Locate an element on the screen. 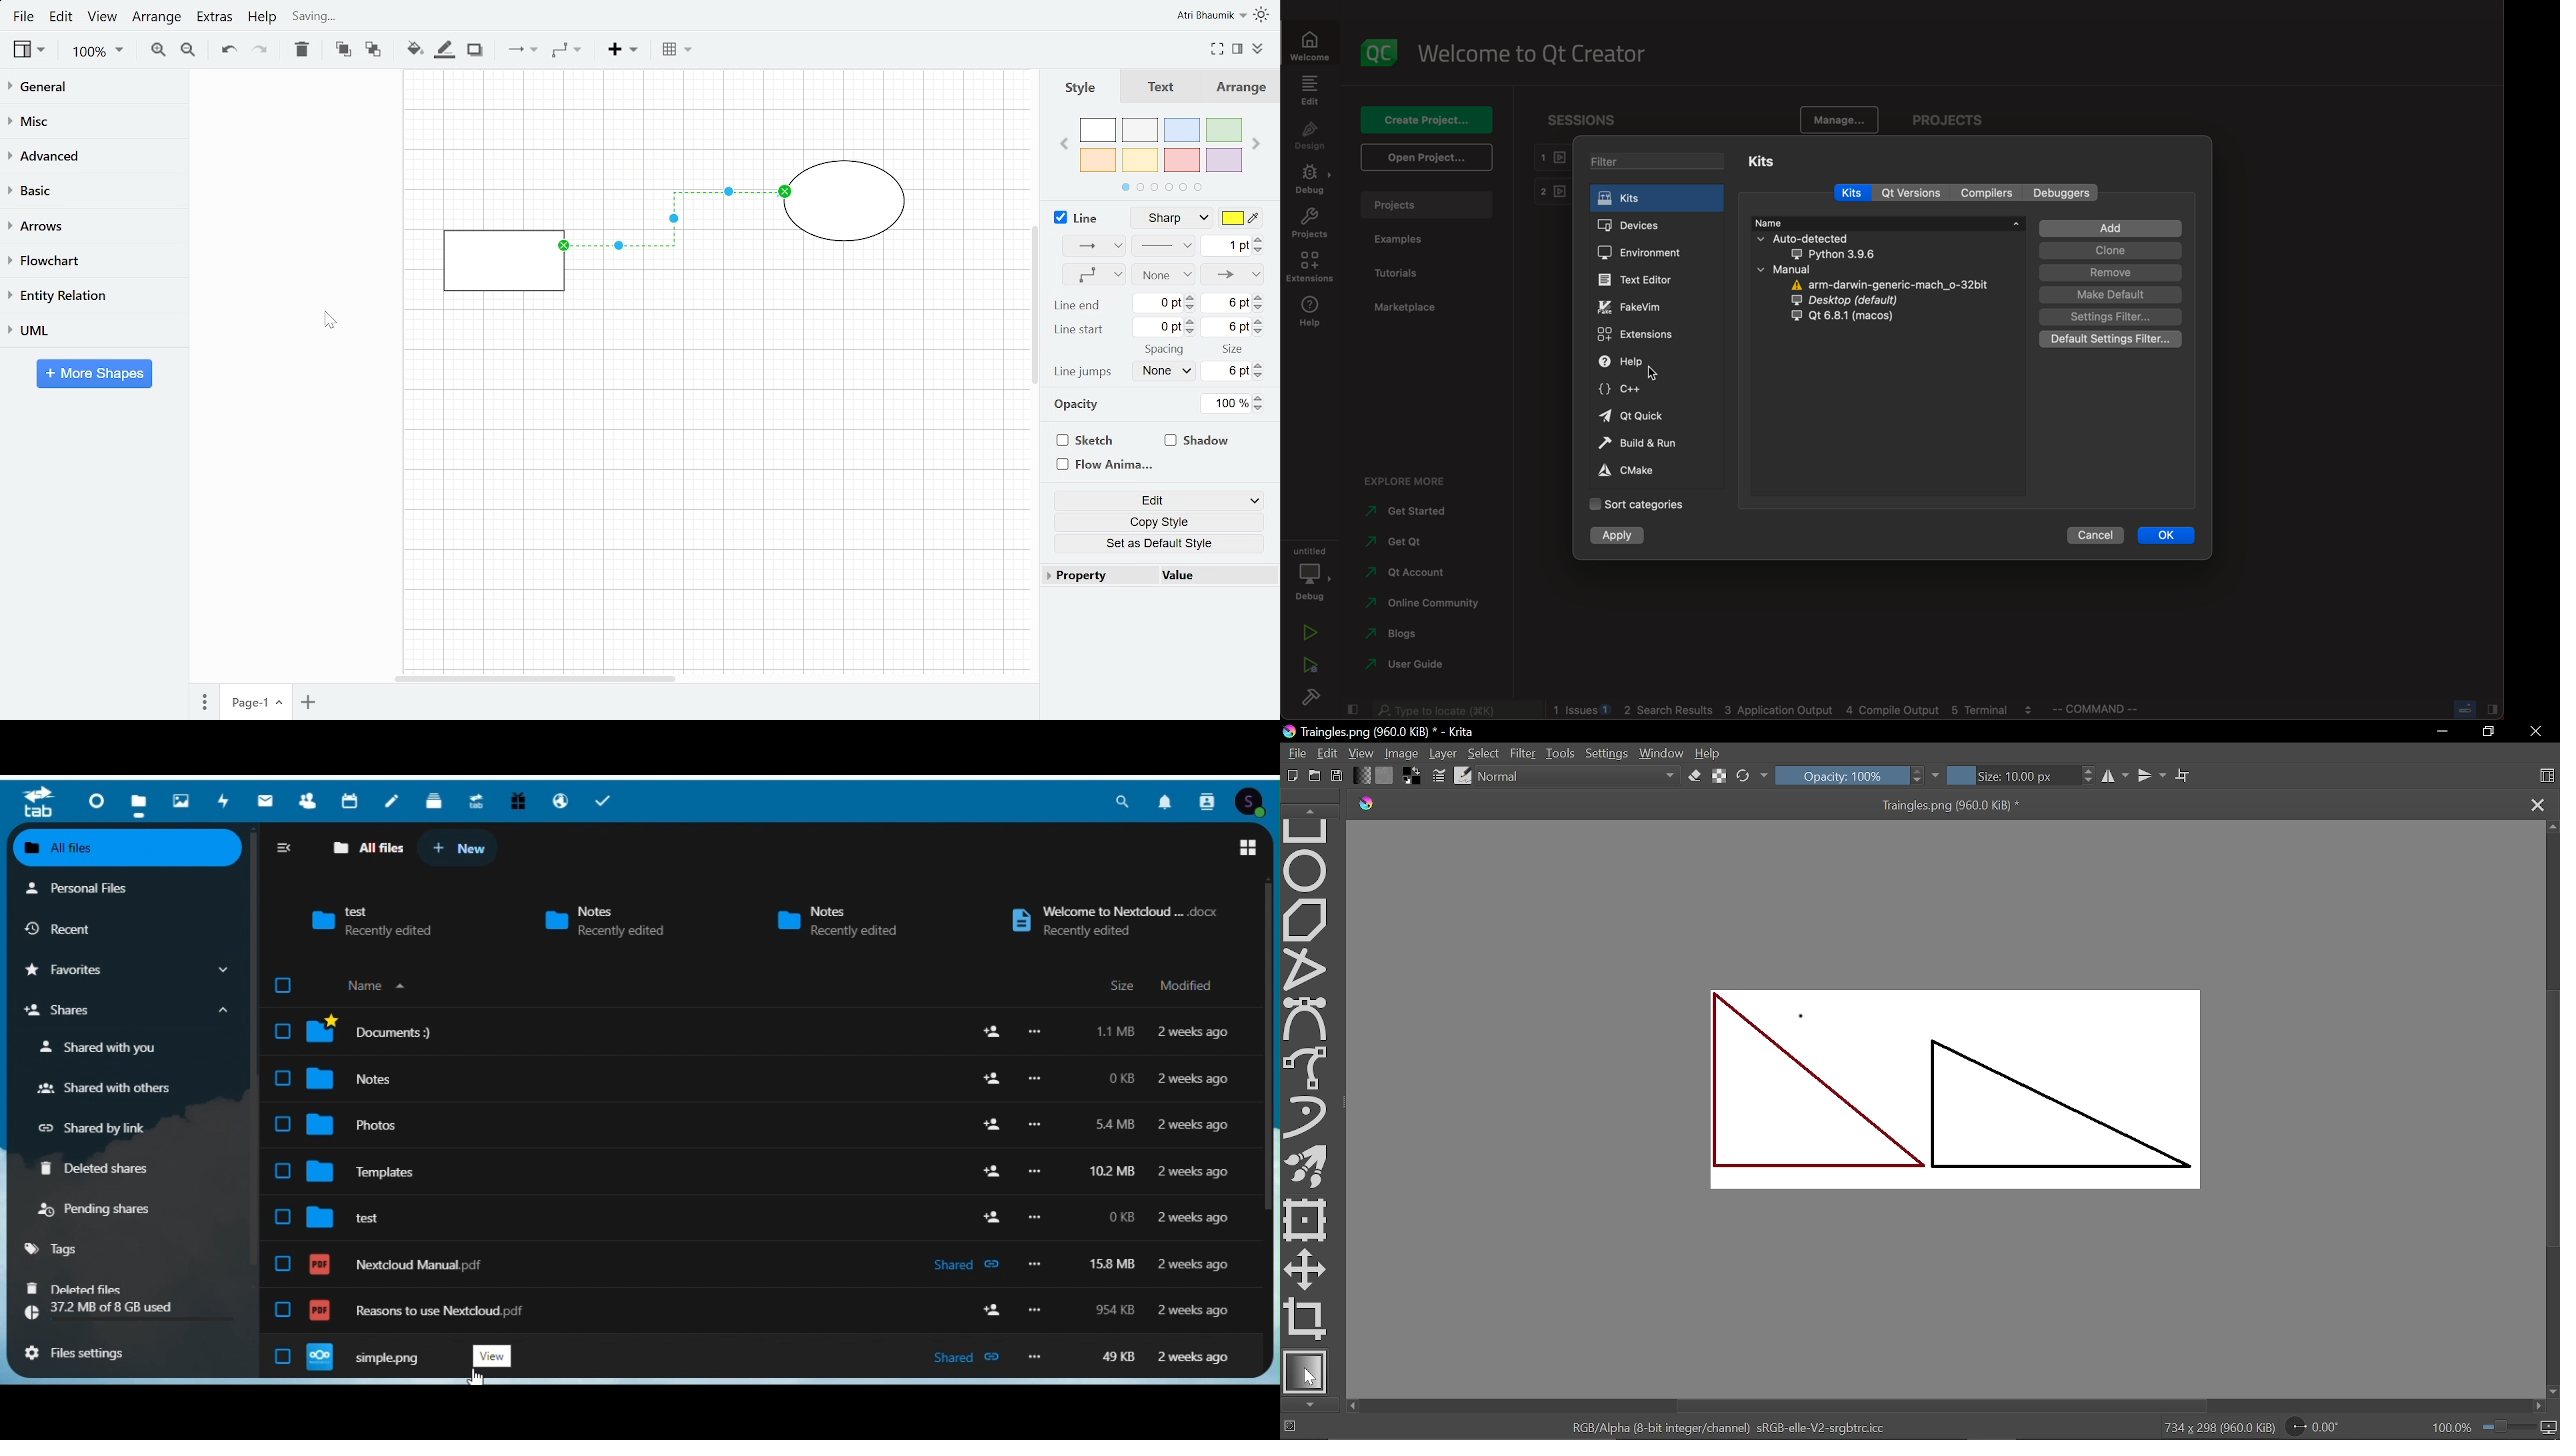 Image resolution: width=2576 pixels, height=1456 pixels. kits is located at coordinates (1661, 200).